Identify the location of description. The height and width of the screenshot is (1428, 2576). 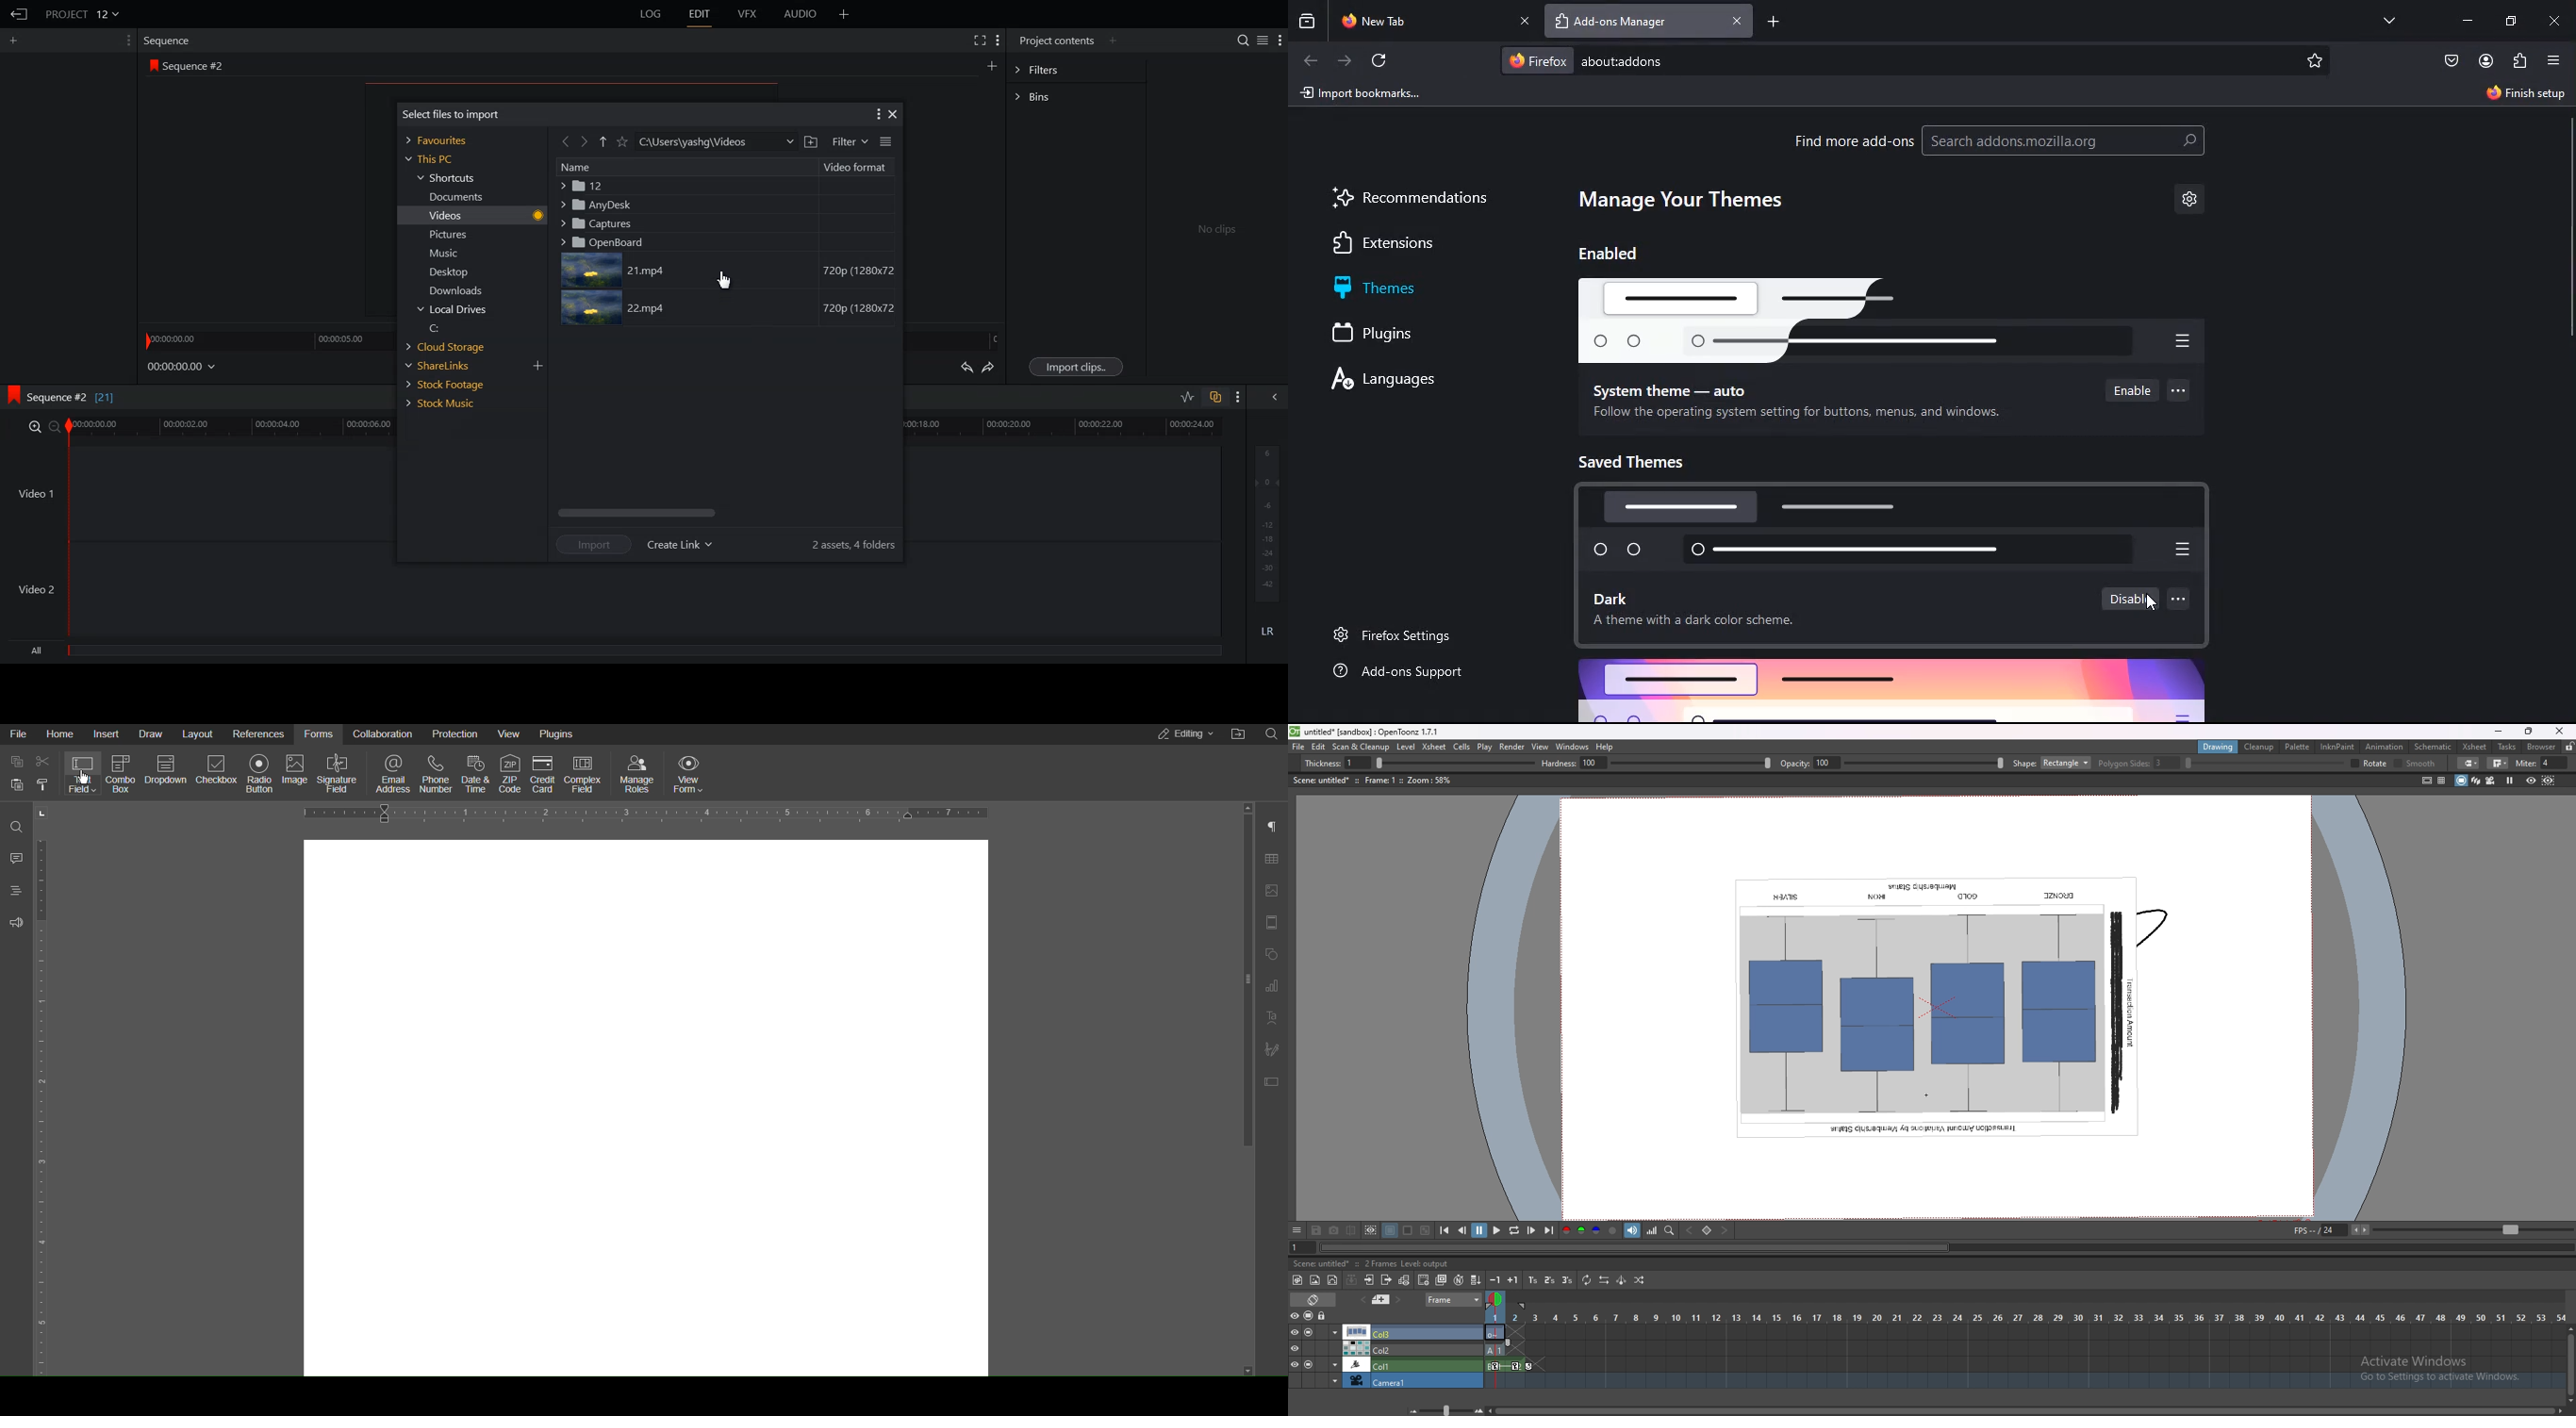
(1702, 625).